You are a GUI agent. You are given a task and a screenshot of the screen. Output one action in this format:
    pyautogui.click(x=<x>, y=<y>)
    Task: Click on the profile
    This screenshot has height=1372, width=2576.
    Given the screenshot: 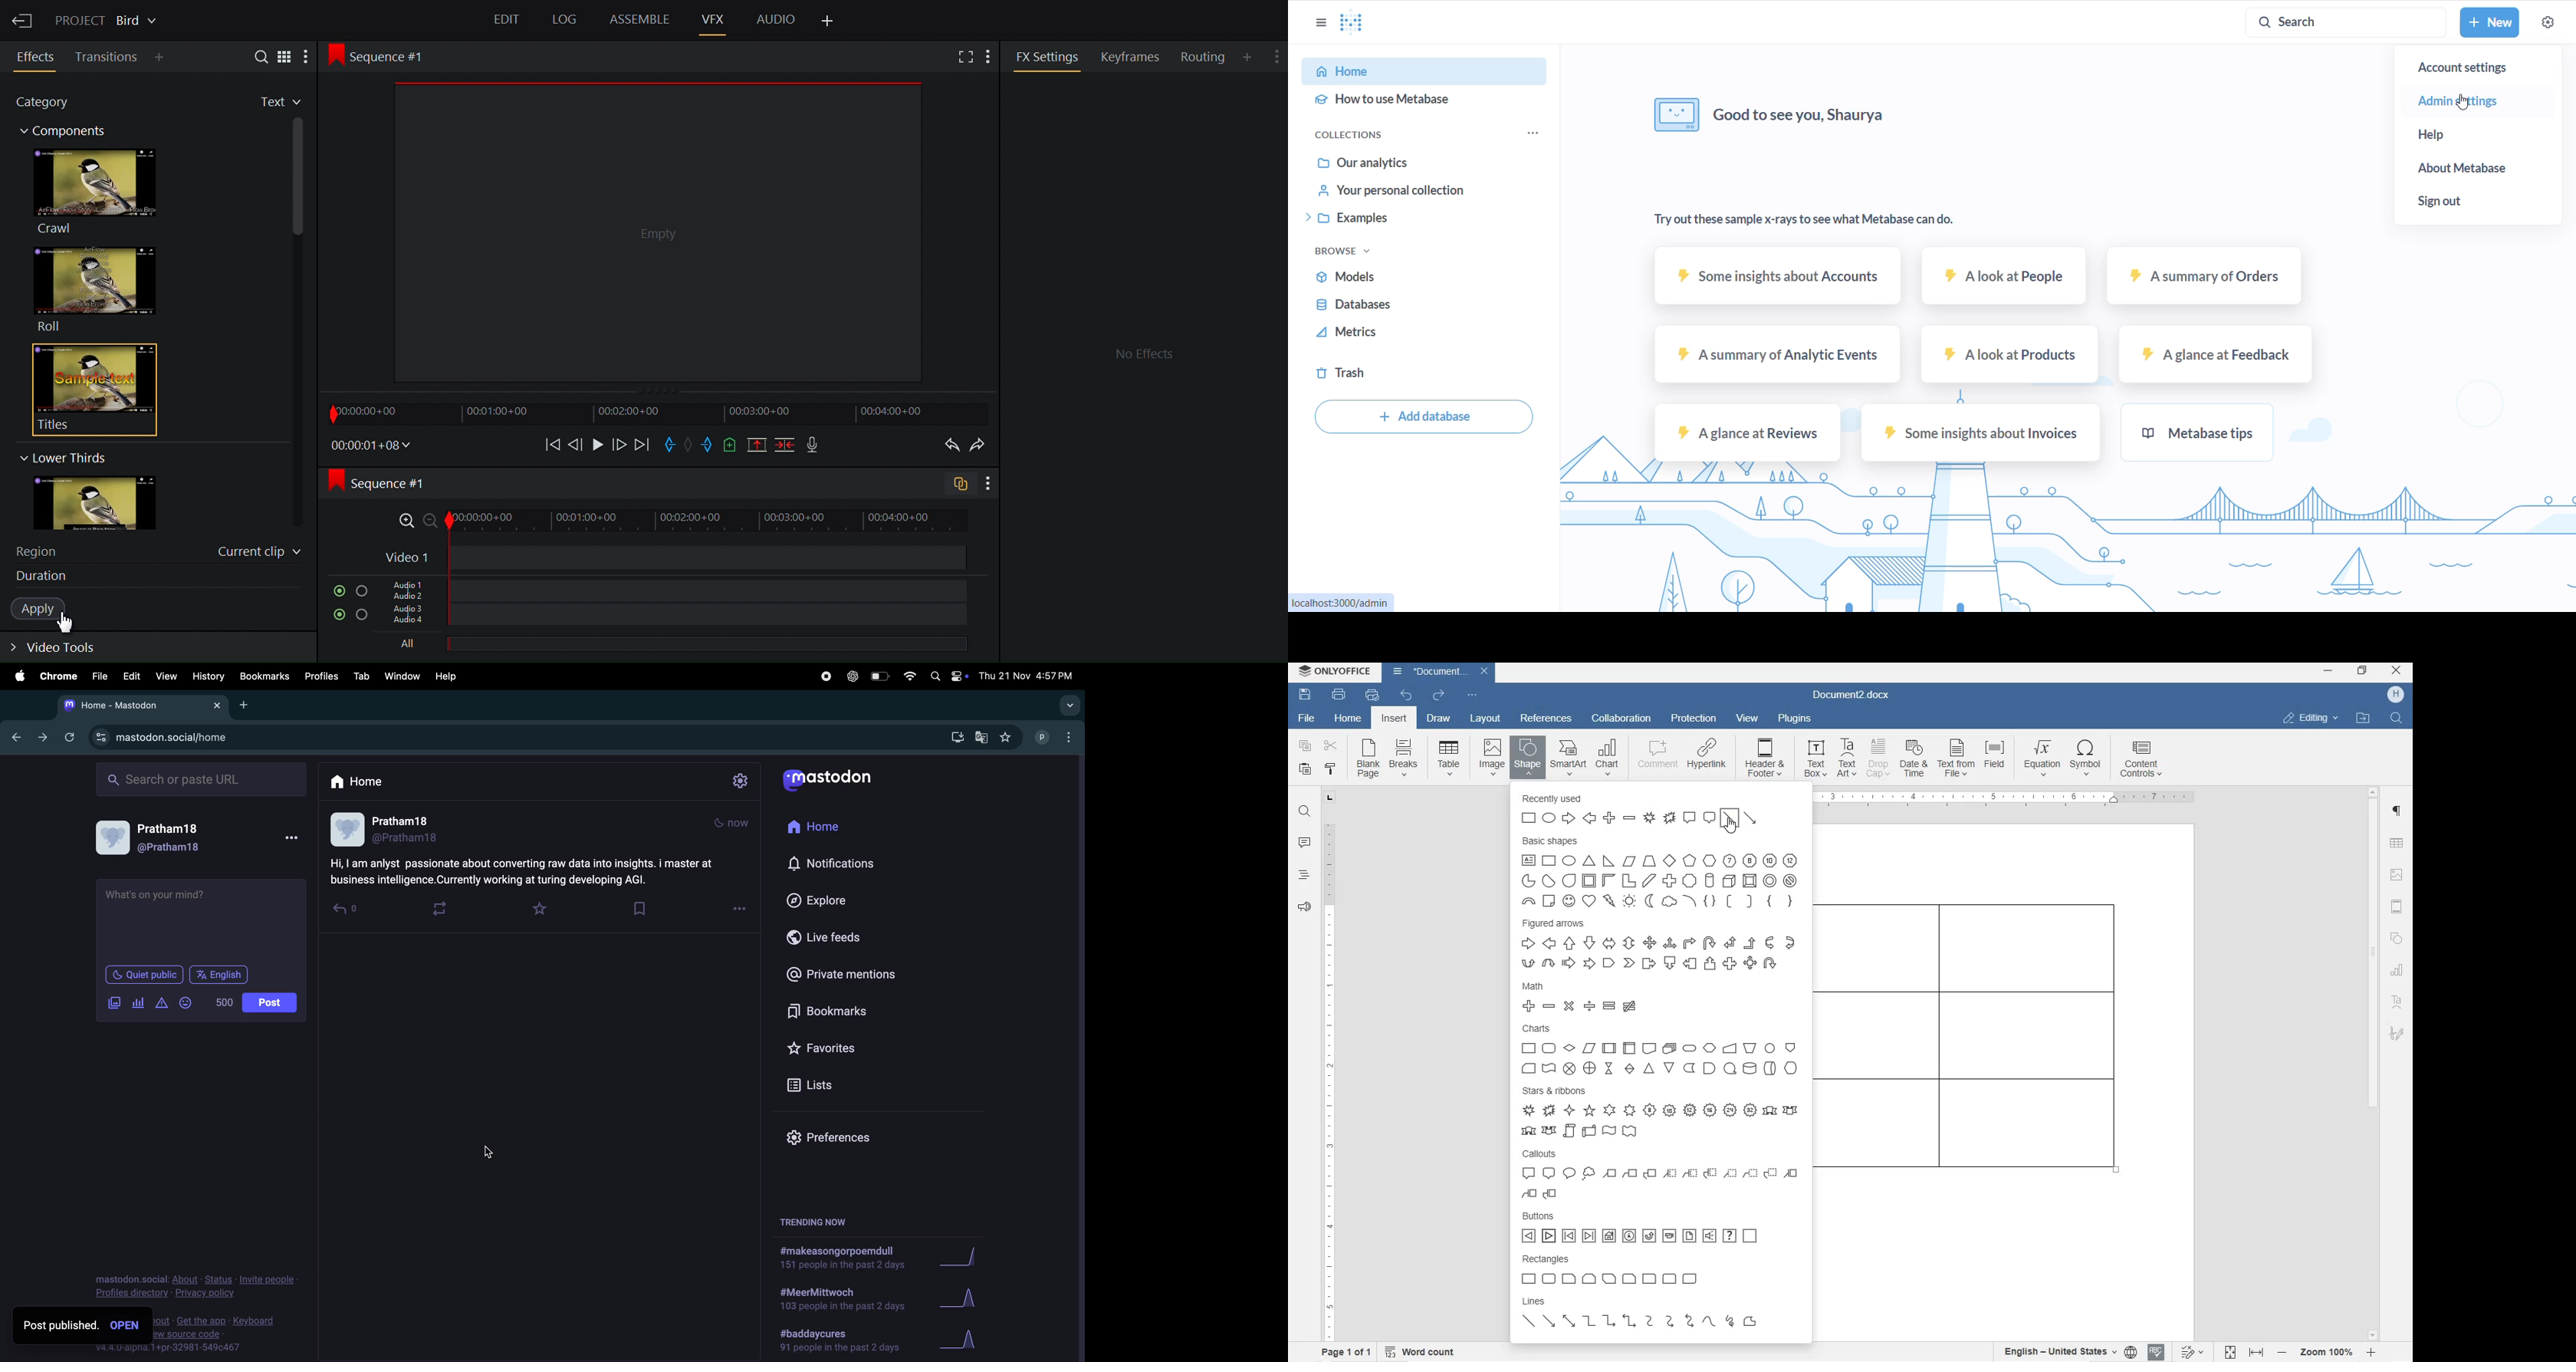 What is the action you would take?
    pyautogui.click(x=385, y=825)
    